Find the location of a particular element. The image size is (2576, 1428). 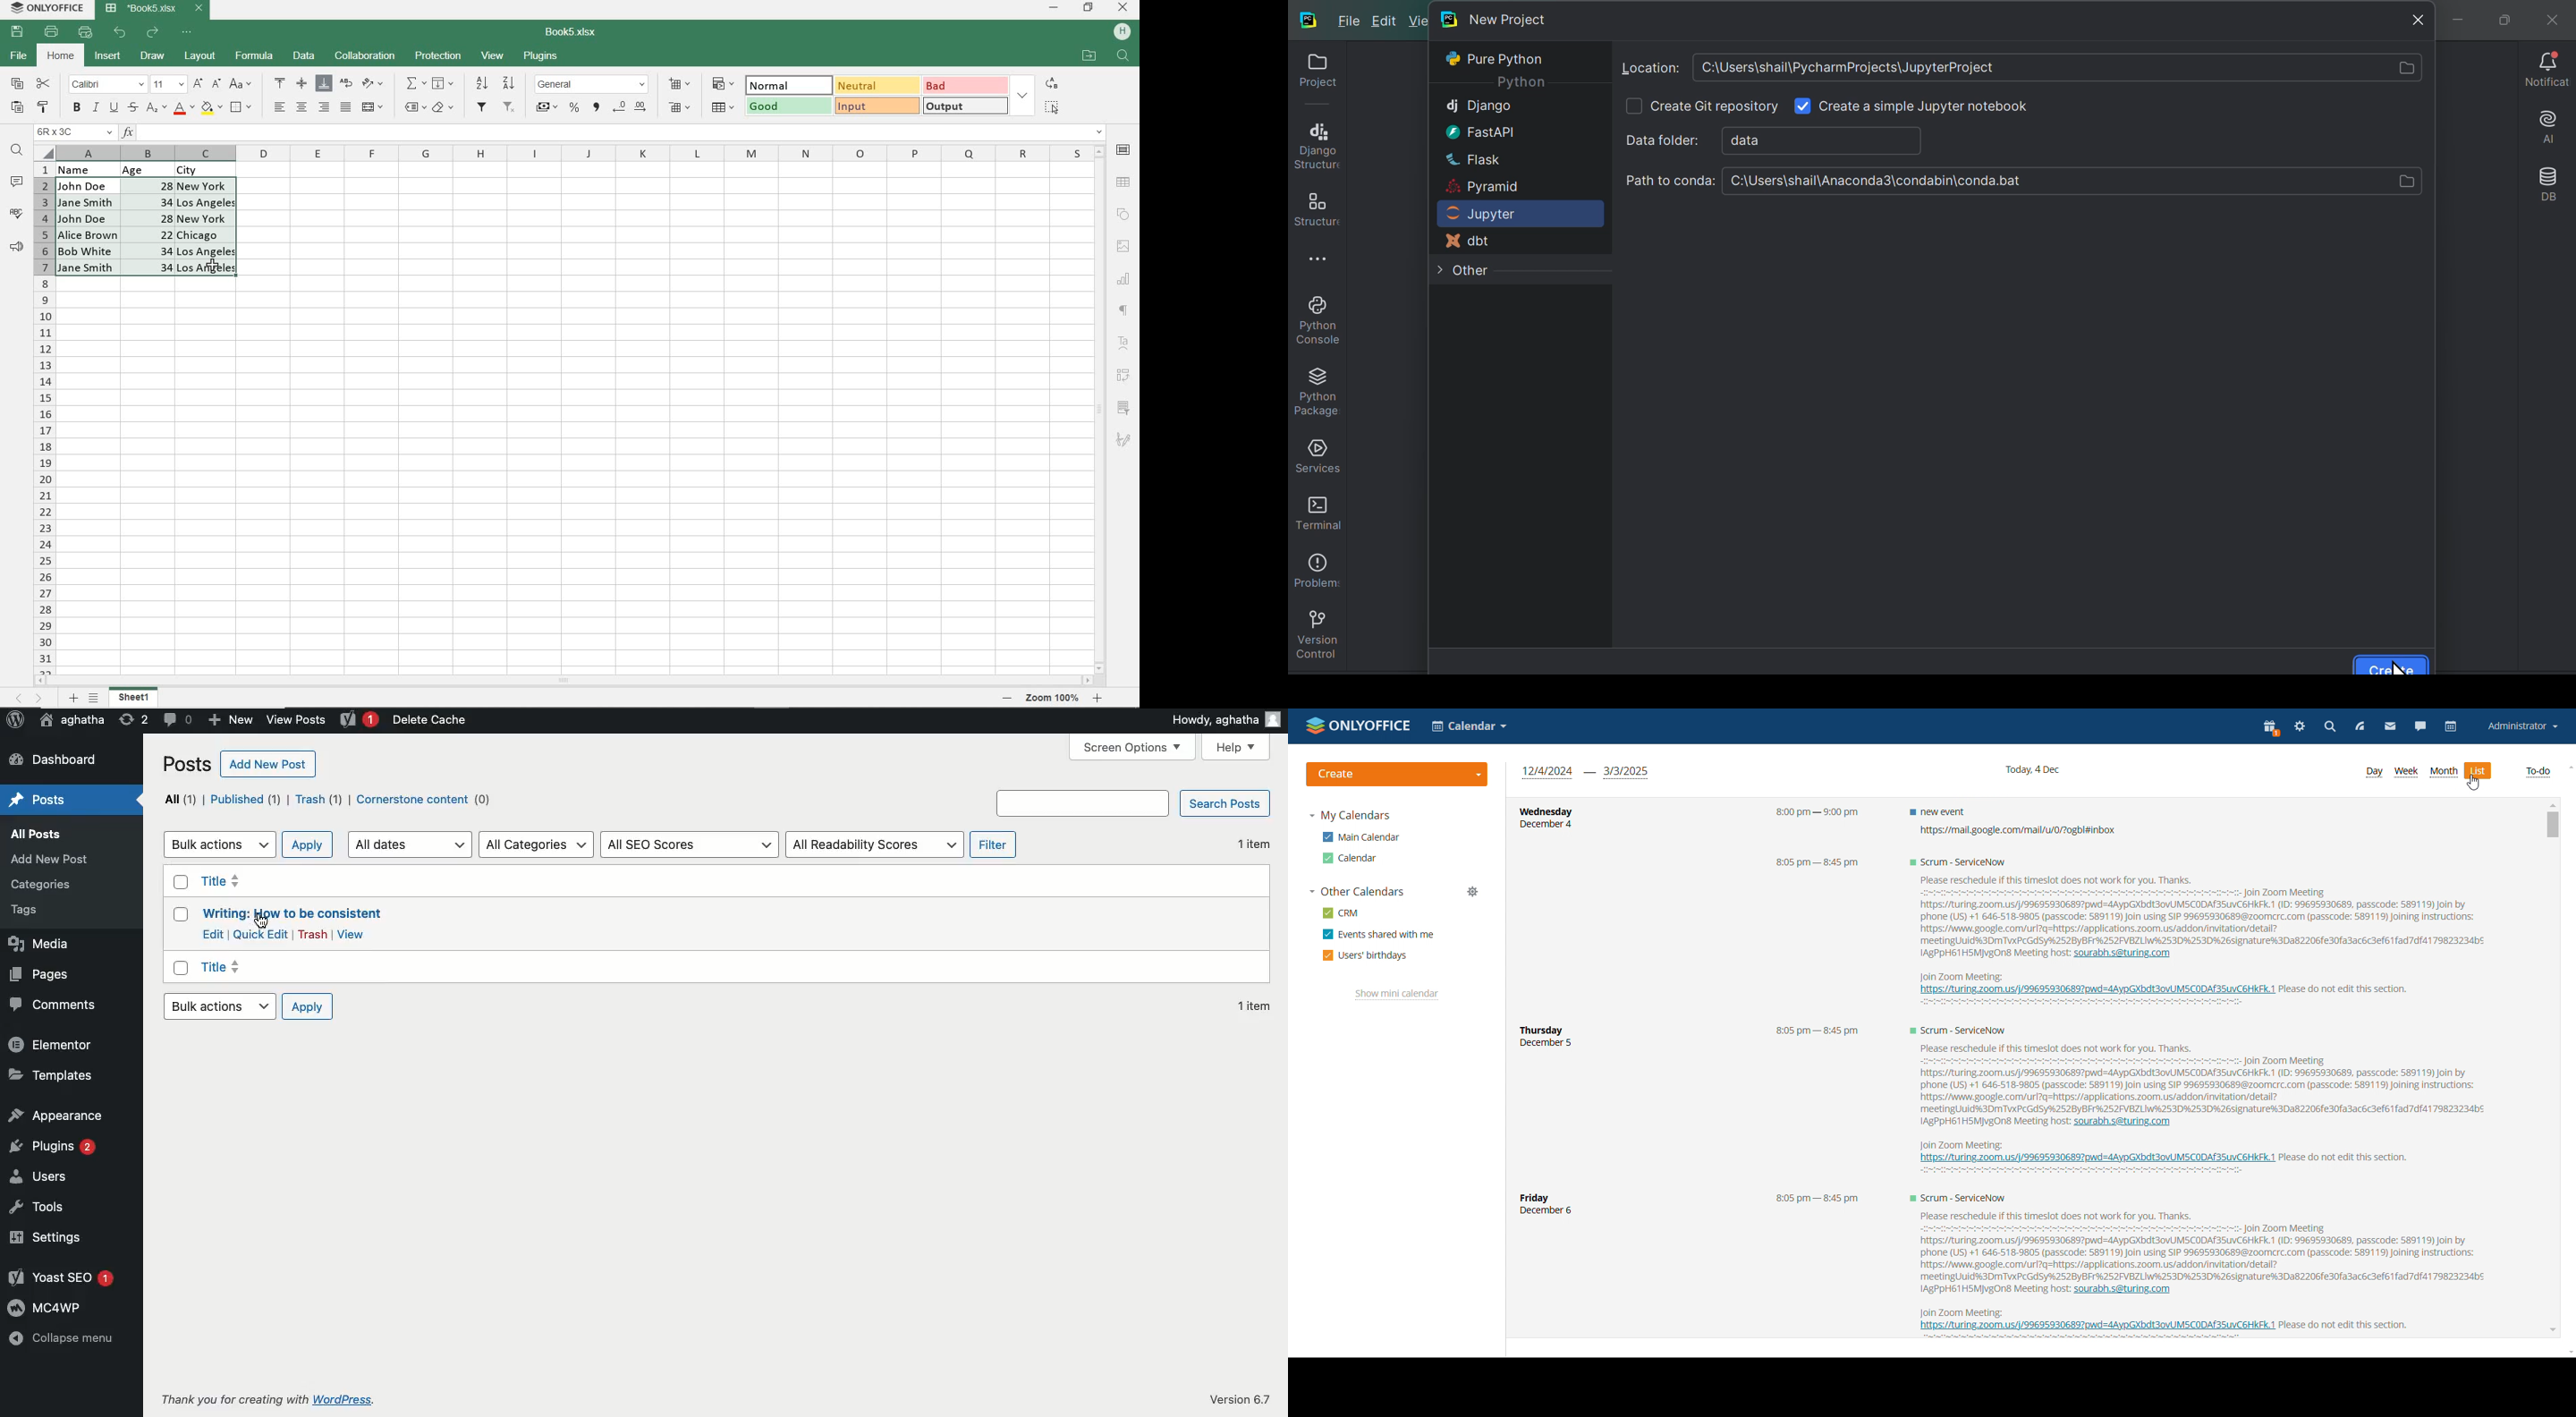

LIST SHEETS is located at coordinates (96, 698).